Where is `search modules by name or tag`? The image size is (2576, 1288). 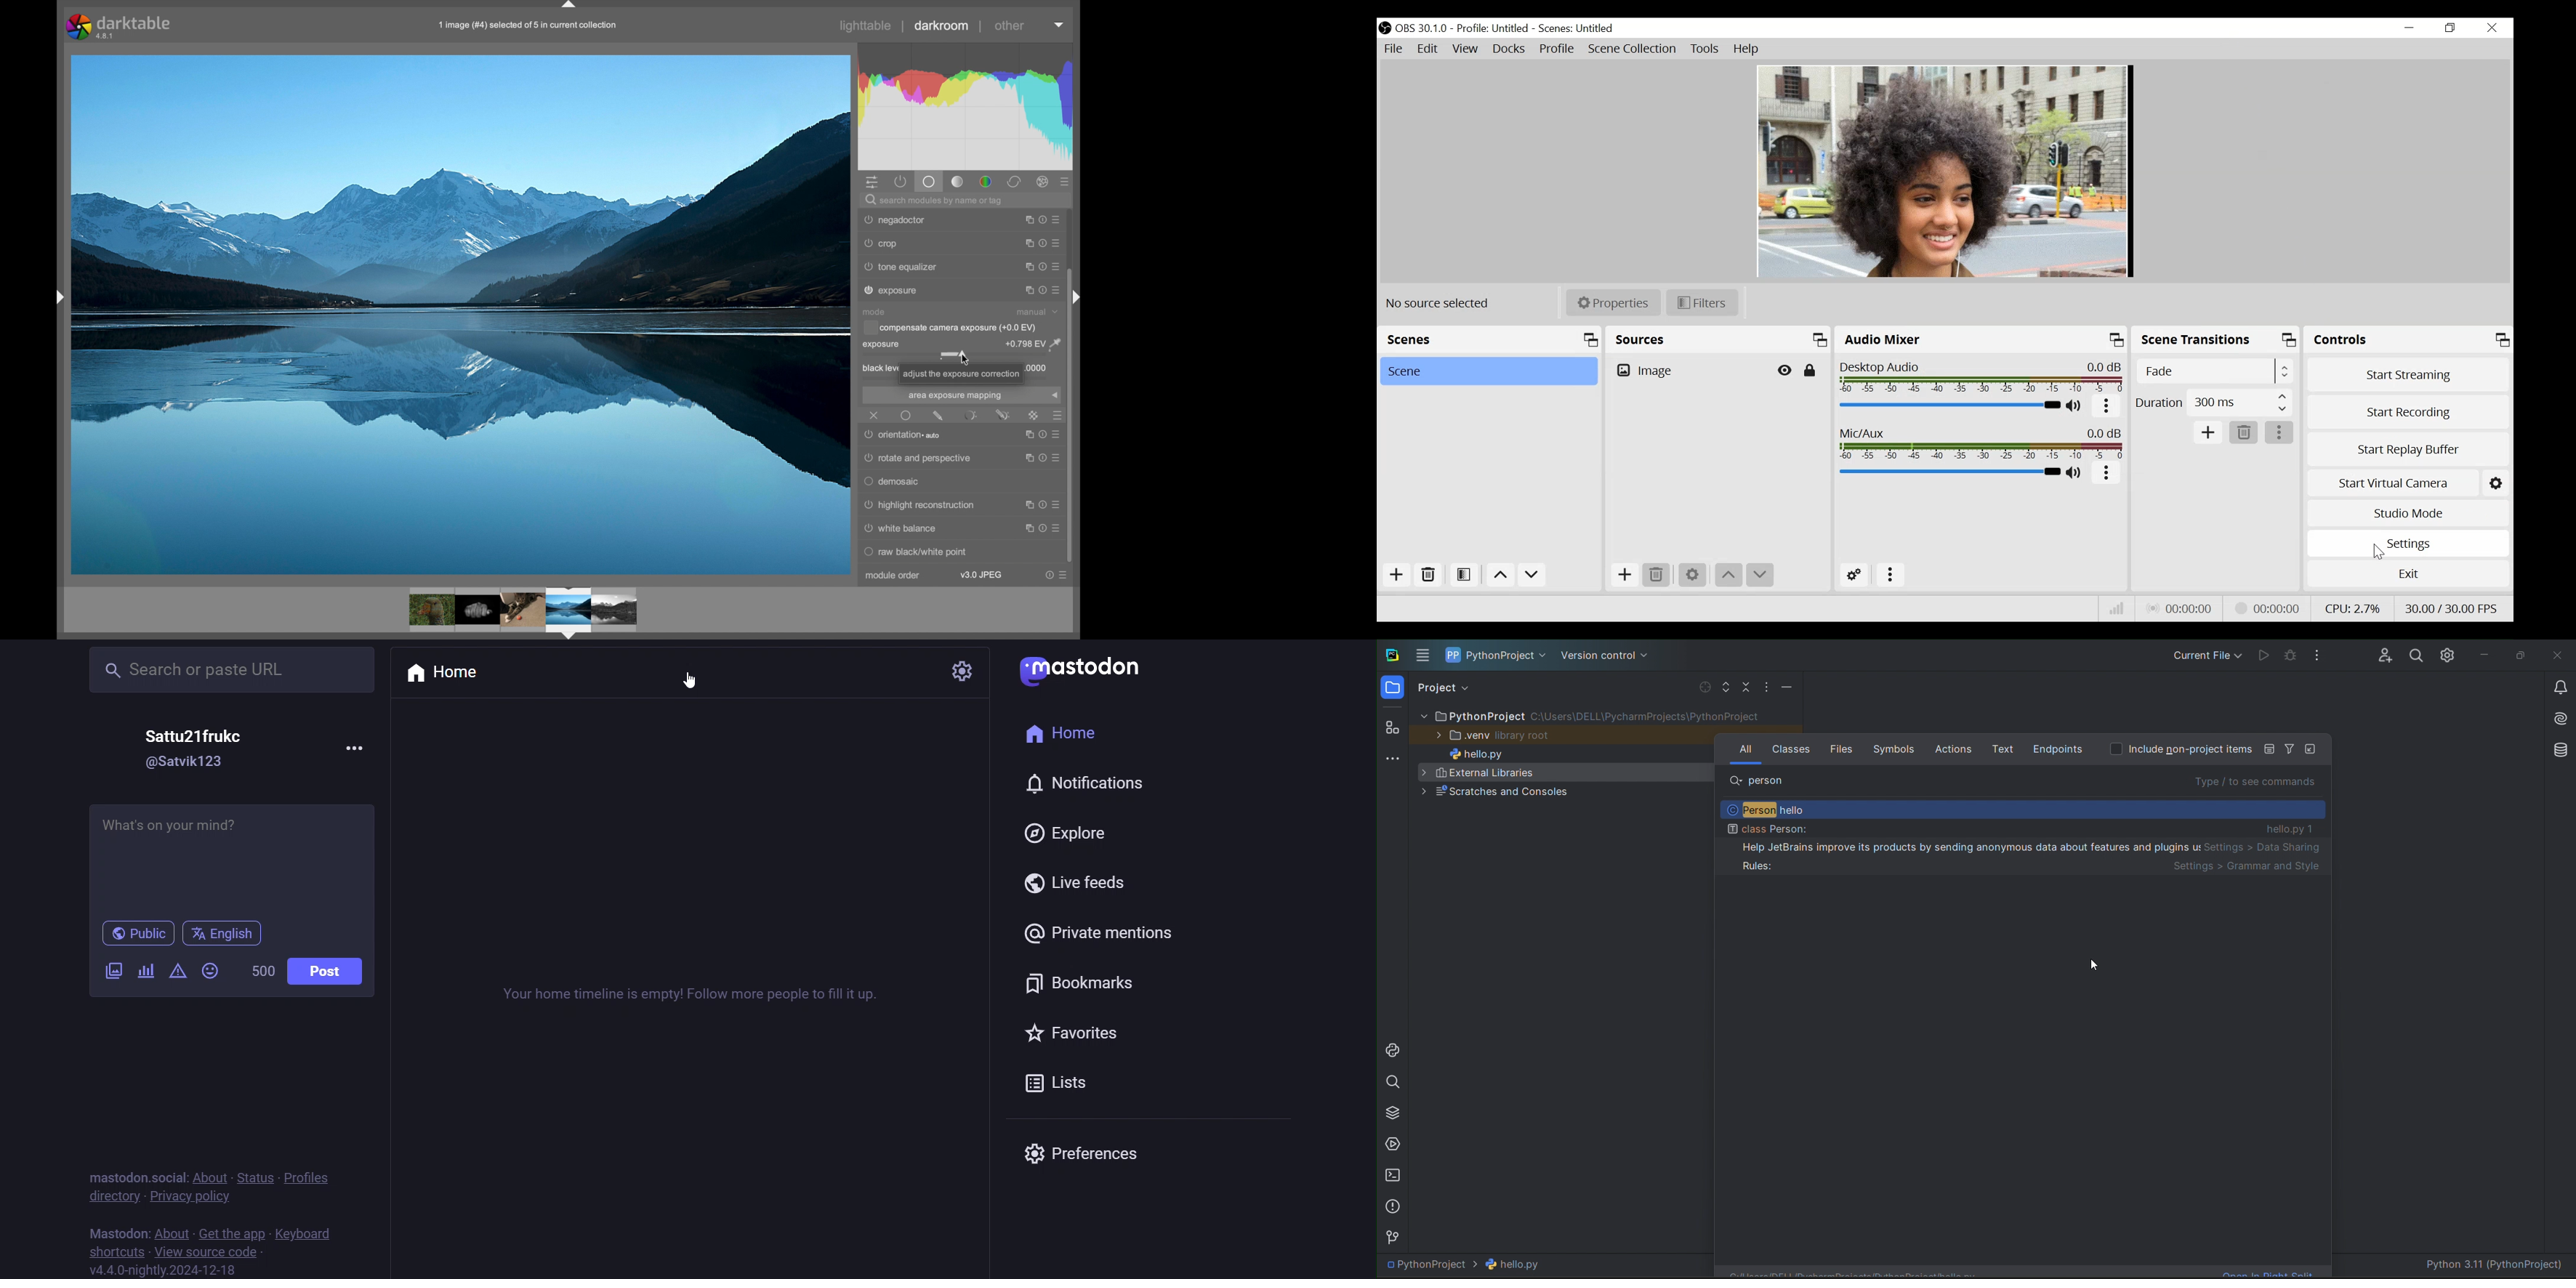 search modules by name or tag is located at coordinates (936, 200).